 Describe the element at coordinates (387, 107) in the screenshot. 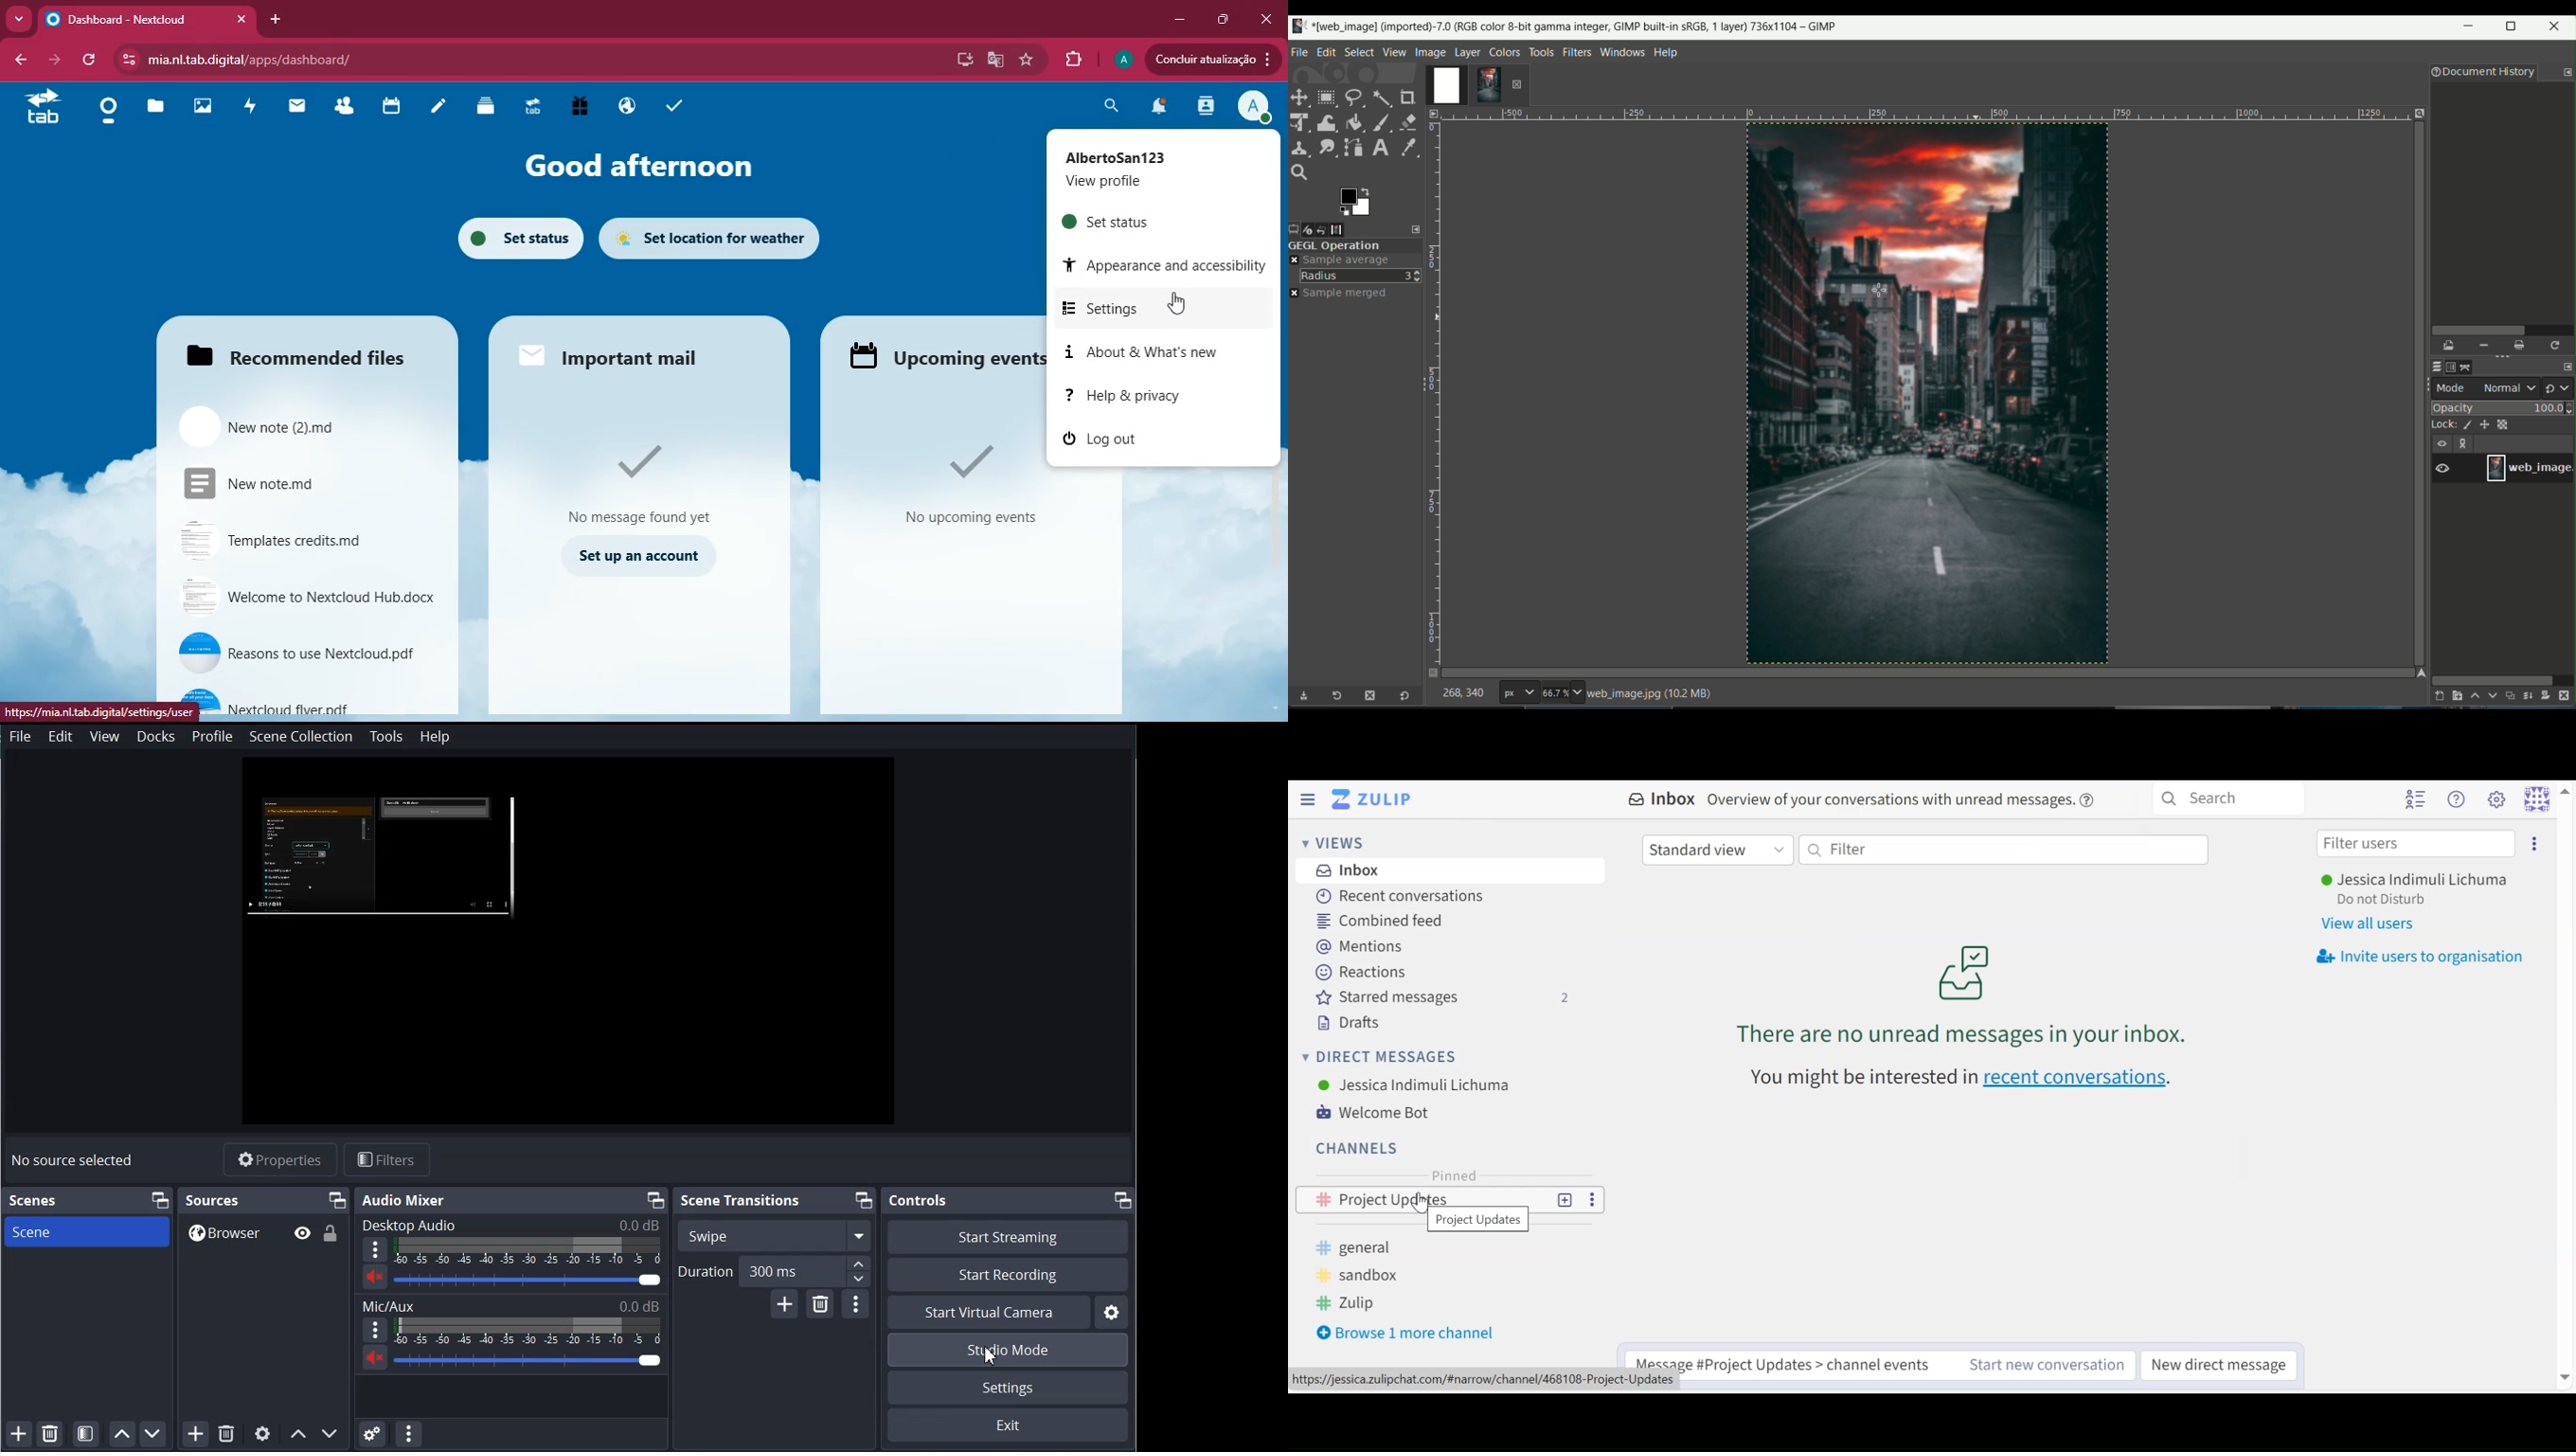

I see `calendar` at that location.